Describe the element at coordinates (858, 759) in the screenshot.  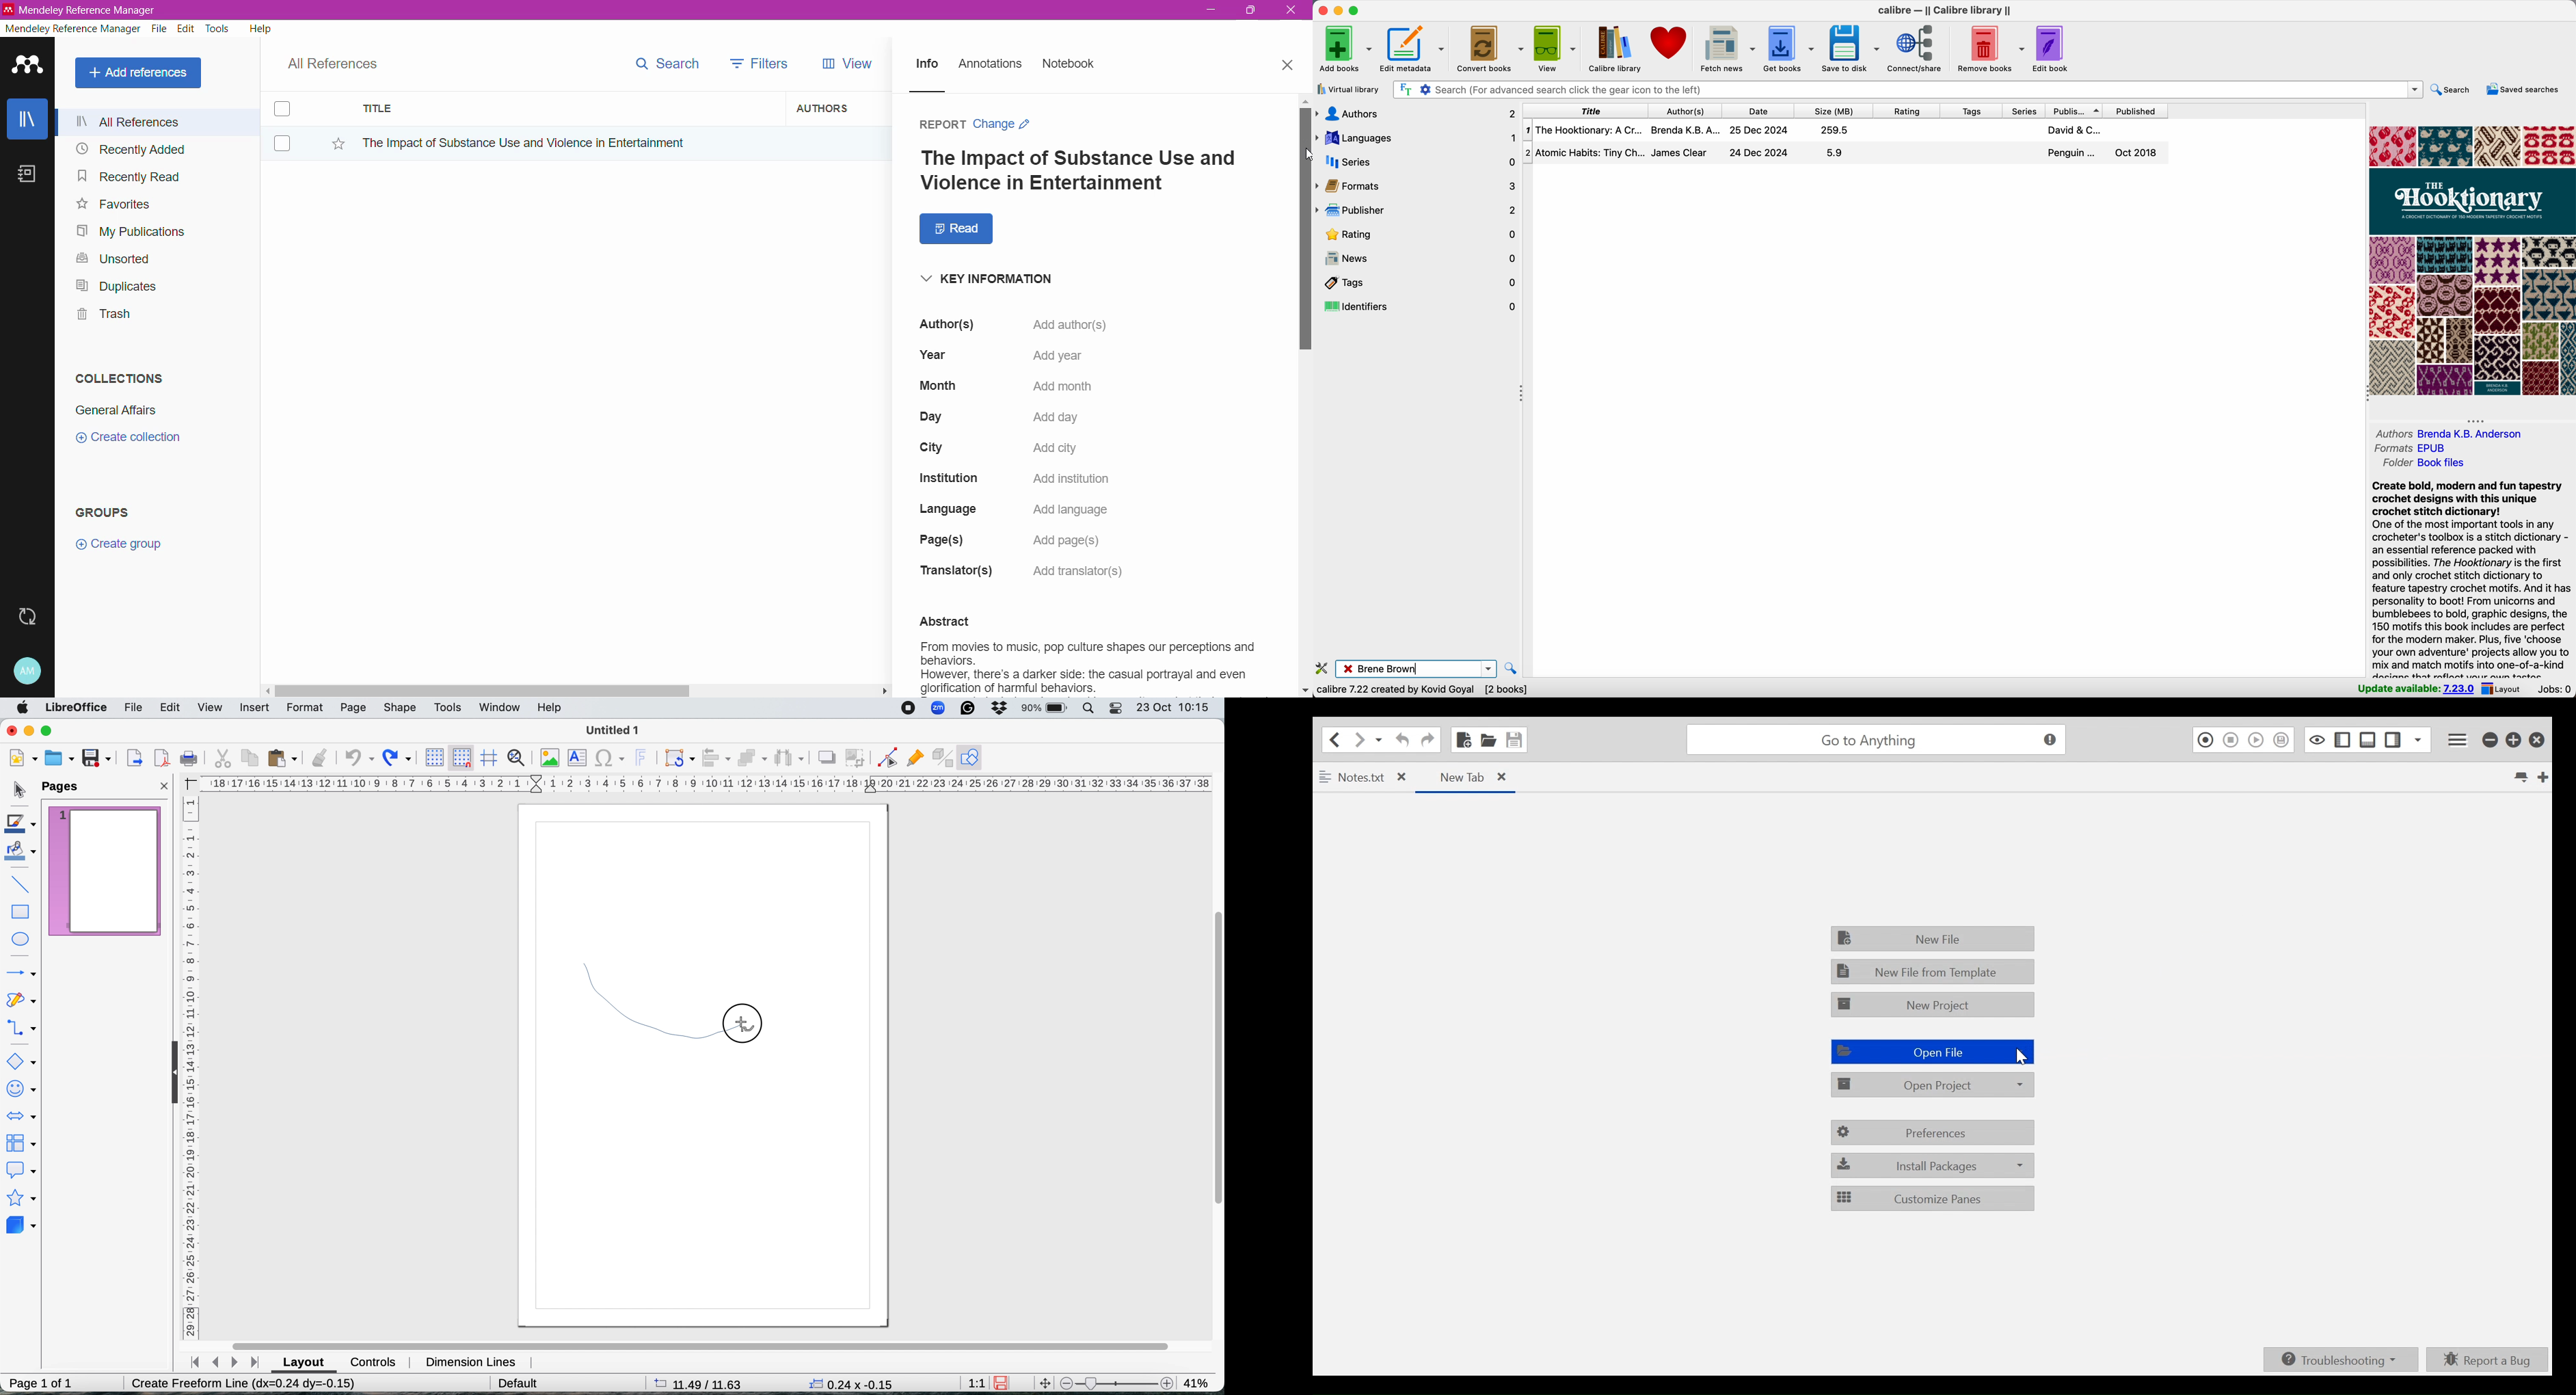
I see `crop image` at that location.